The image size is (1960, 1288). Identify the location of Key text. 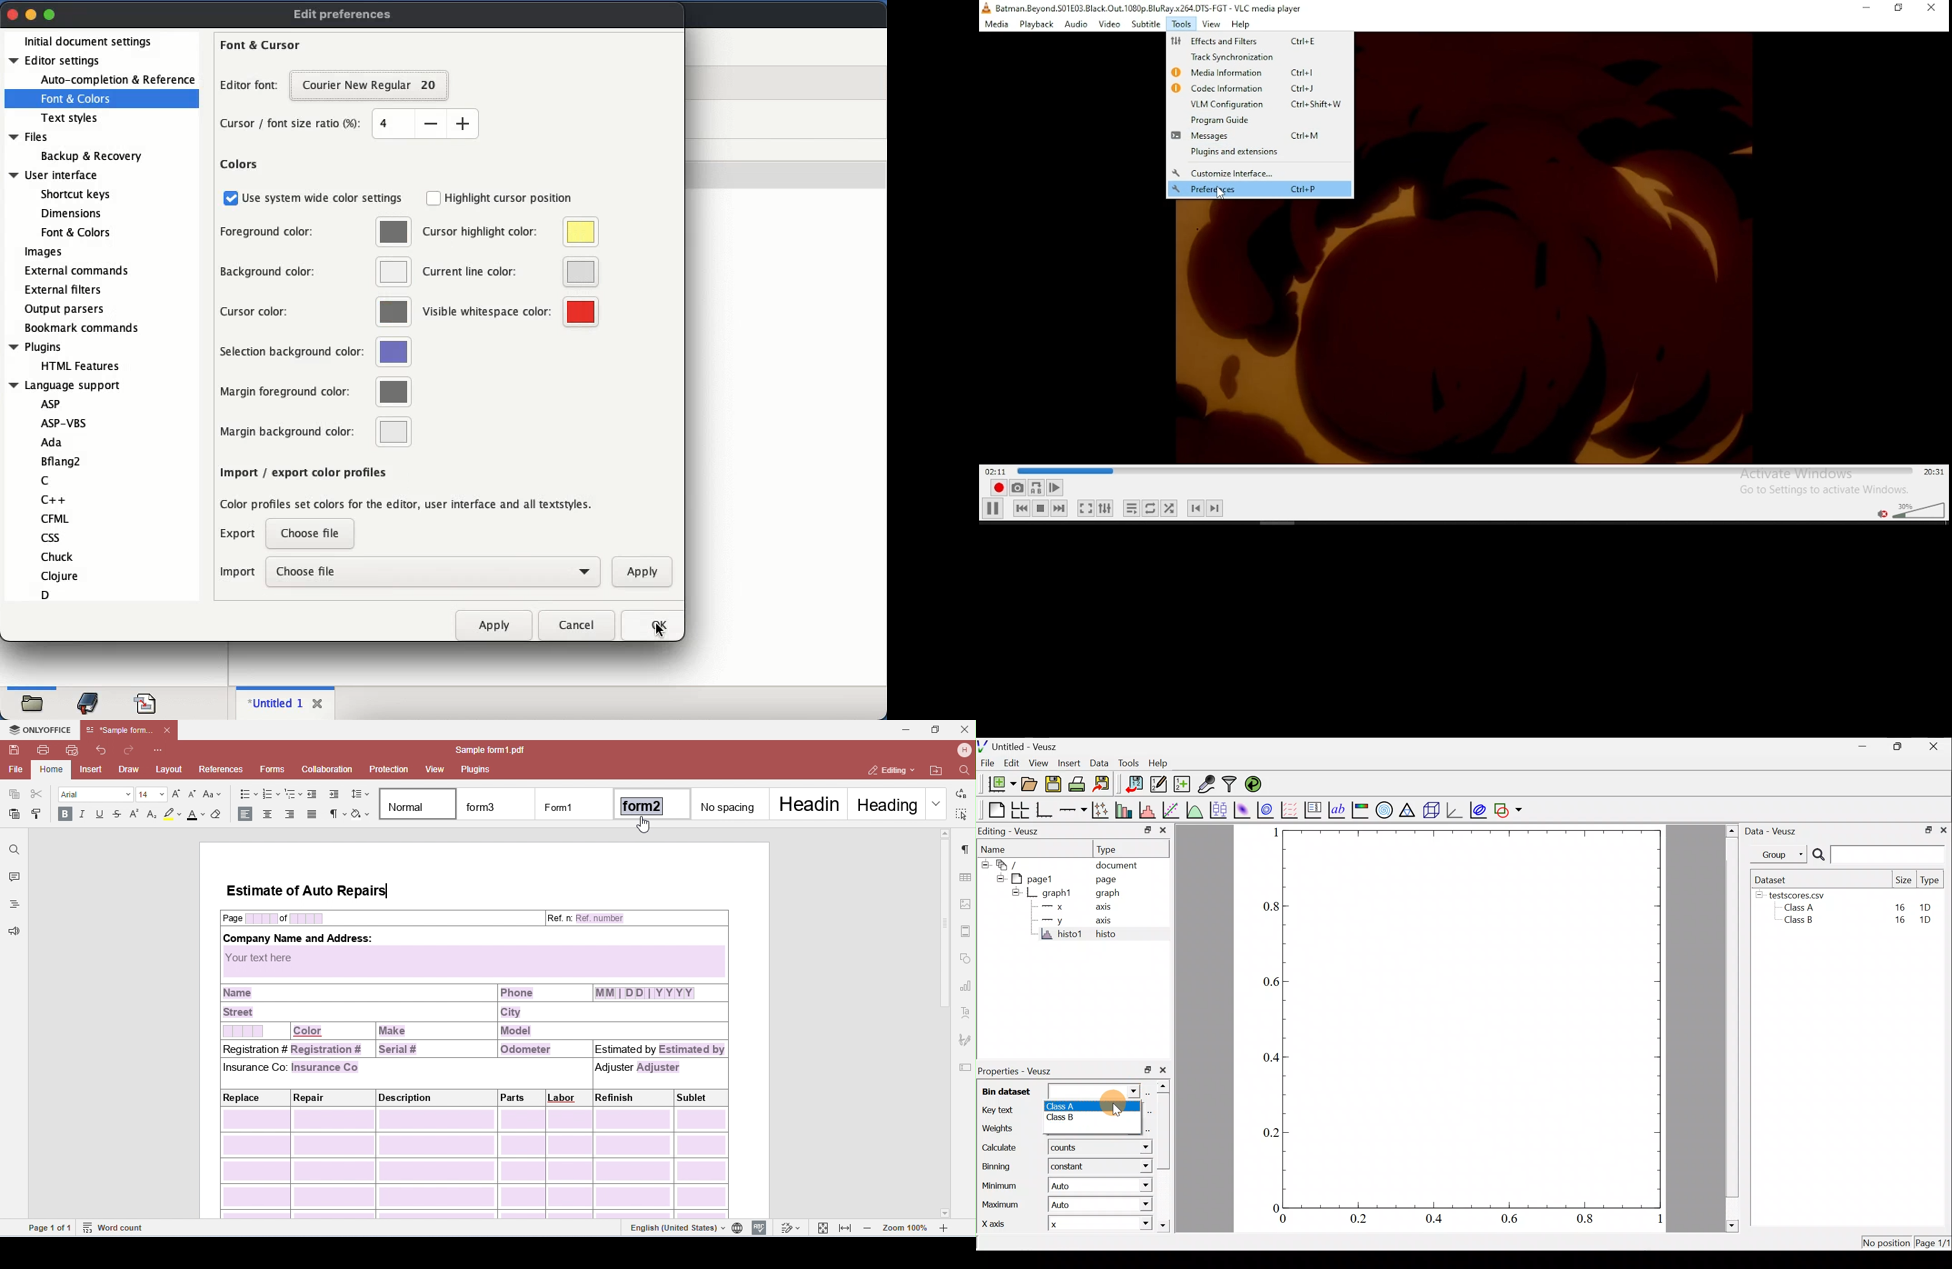
(1005, 1110).